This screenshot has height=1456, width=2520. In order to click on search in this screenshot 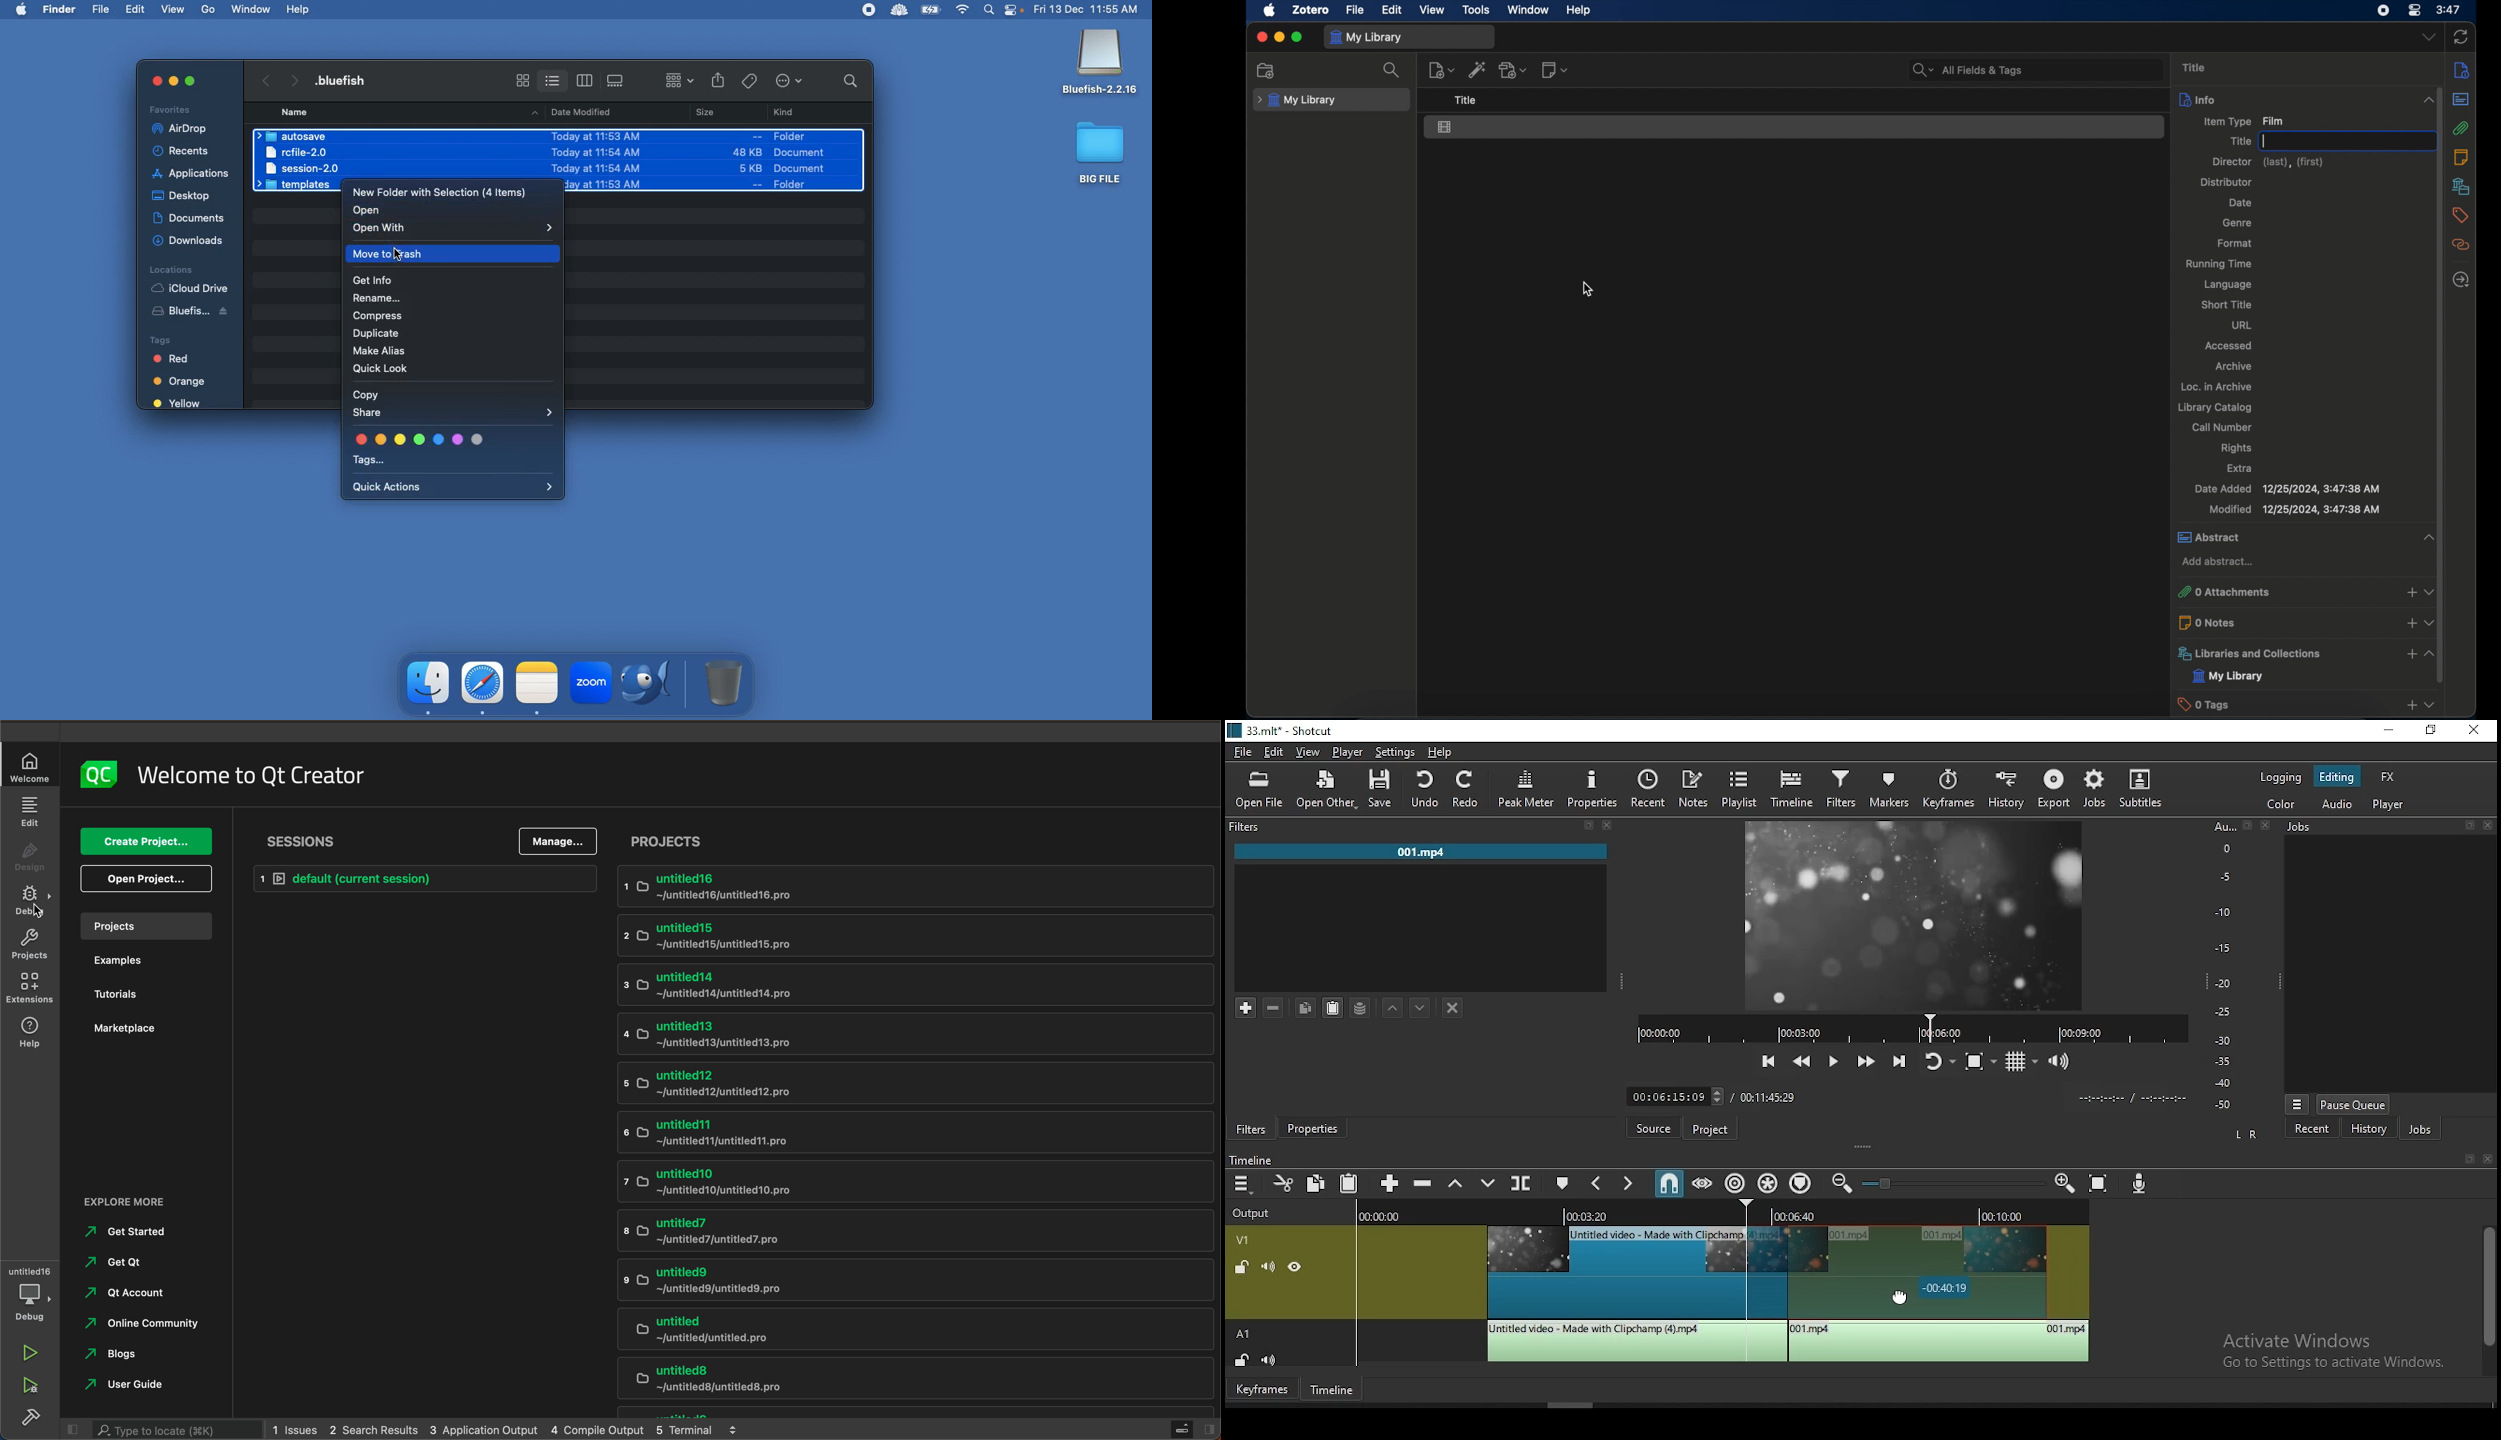, I will do `click(1394, 70)`.